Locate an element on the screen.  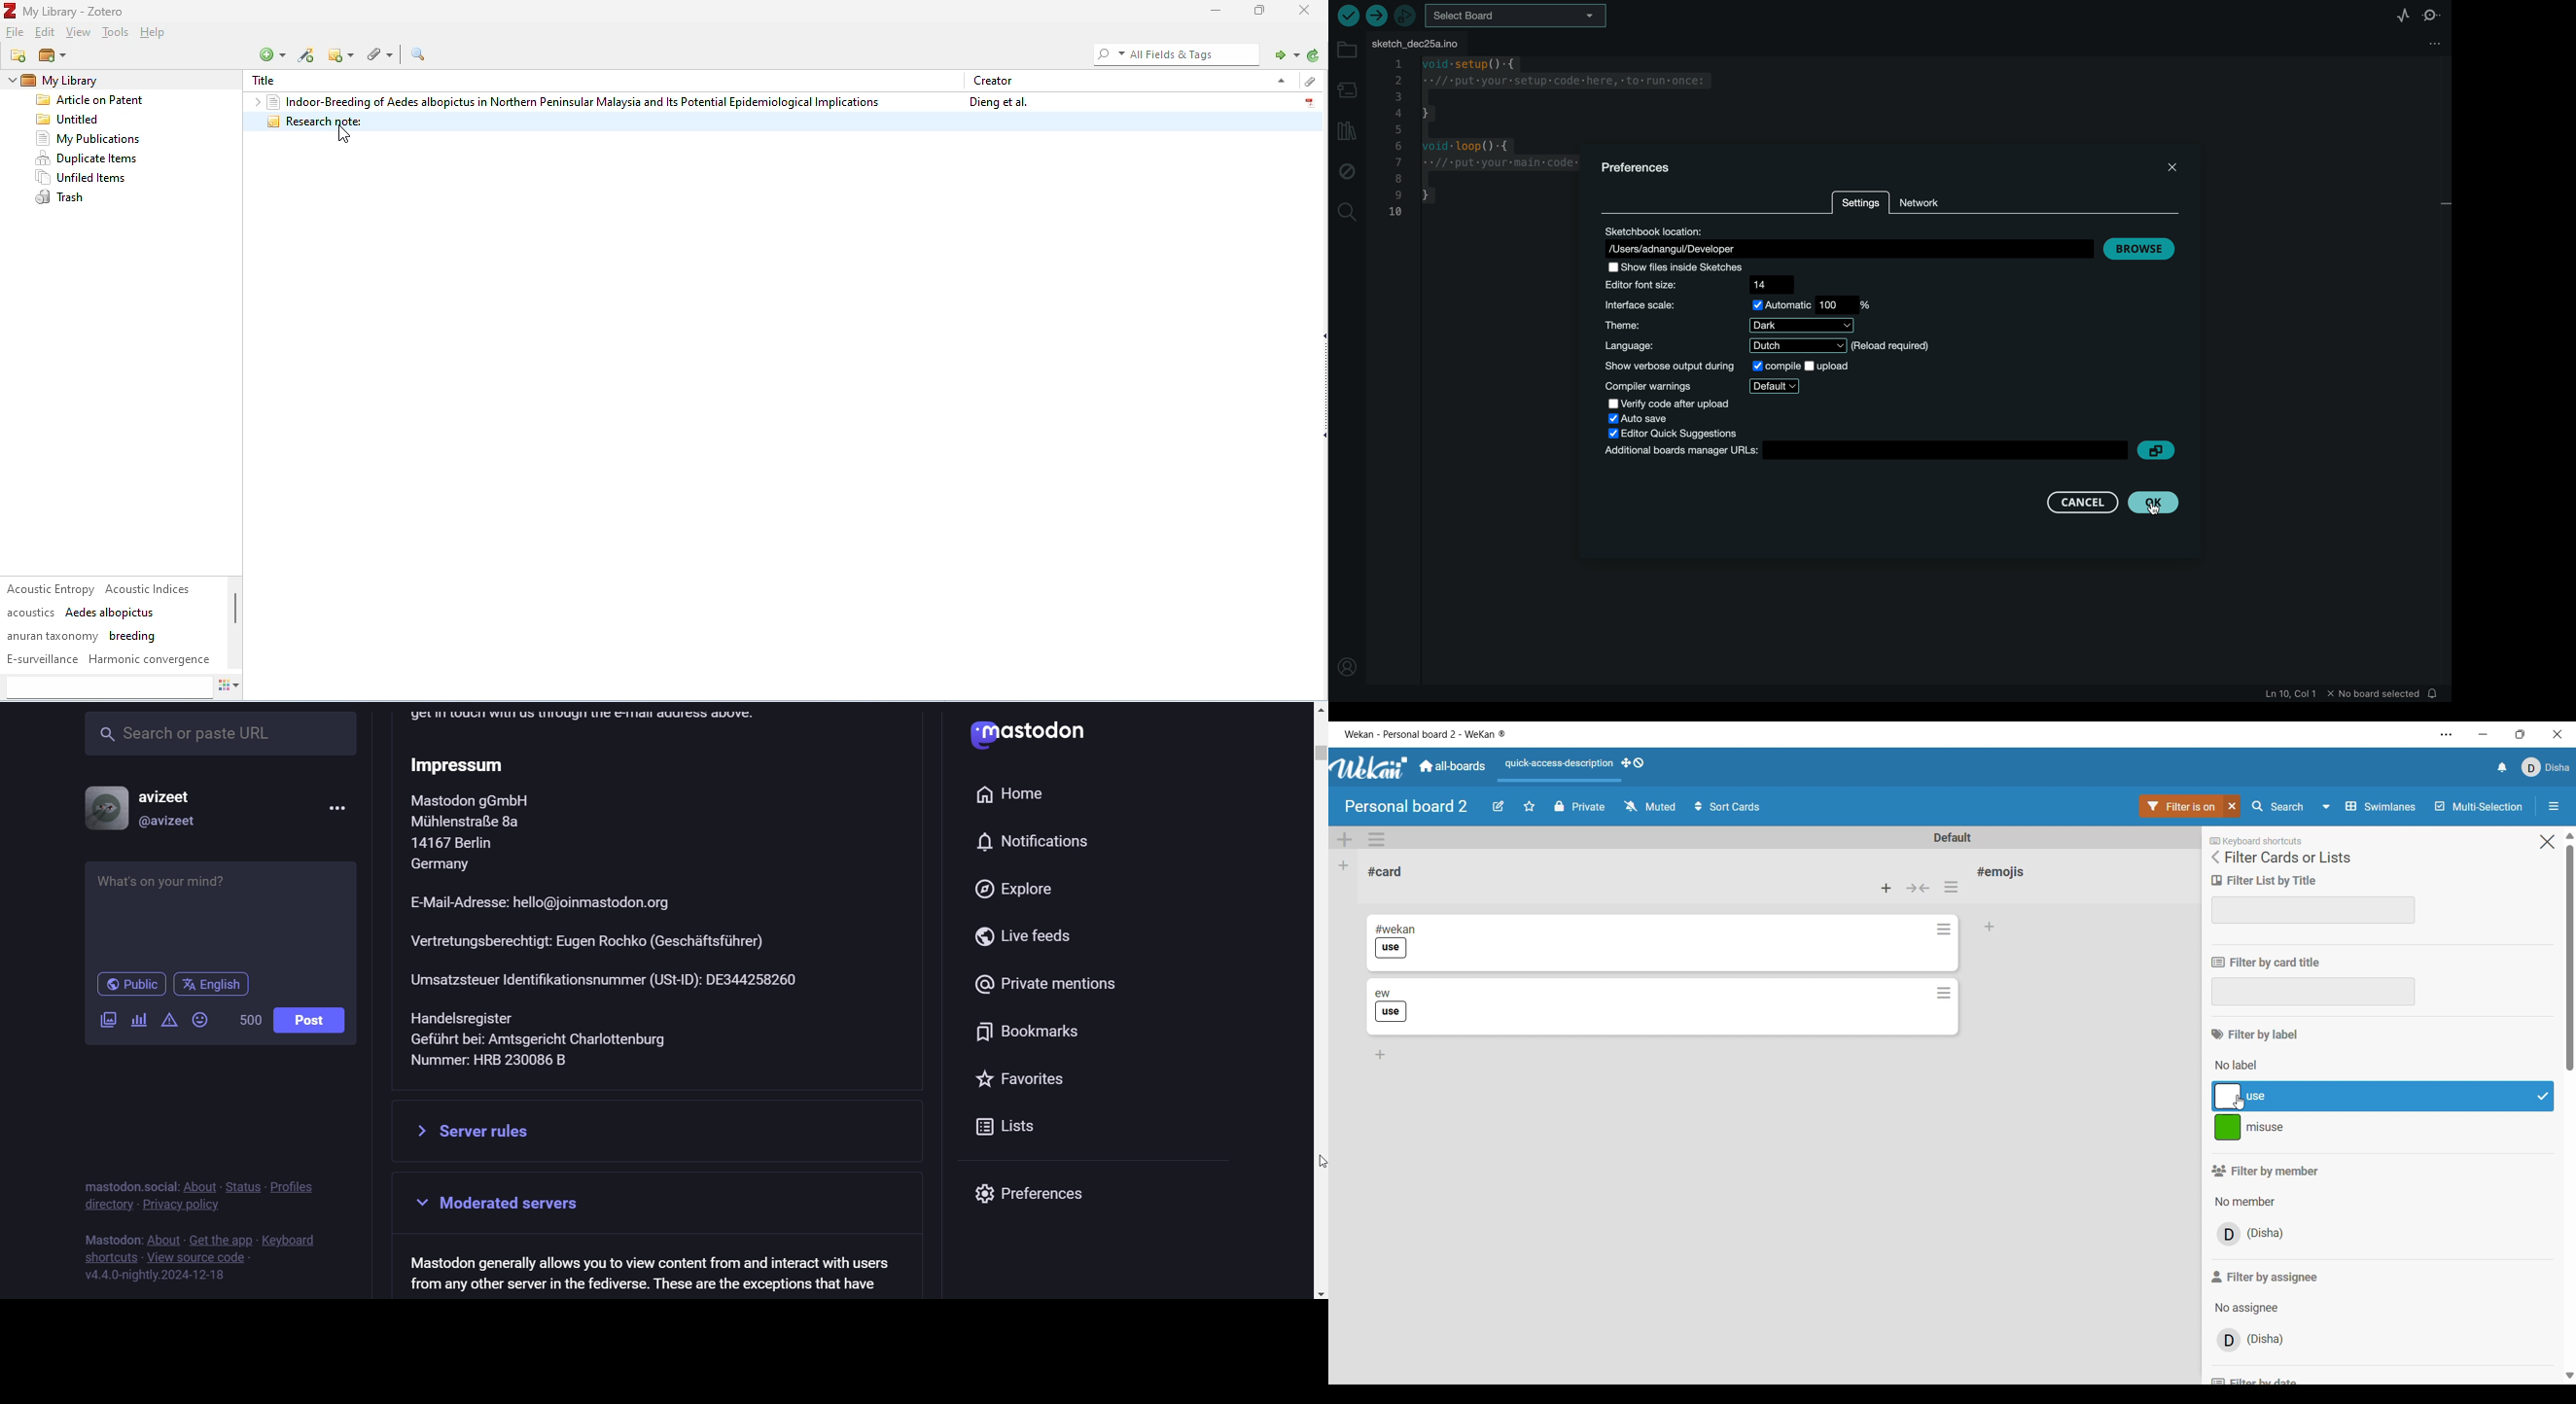
Cursor is located at coordinates (1310, 1161).